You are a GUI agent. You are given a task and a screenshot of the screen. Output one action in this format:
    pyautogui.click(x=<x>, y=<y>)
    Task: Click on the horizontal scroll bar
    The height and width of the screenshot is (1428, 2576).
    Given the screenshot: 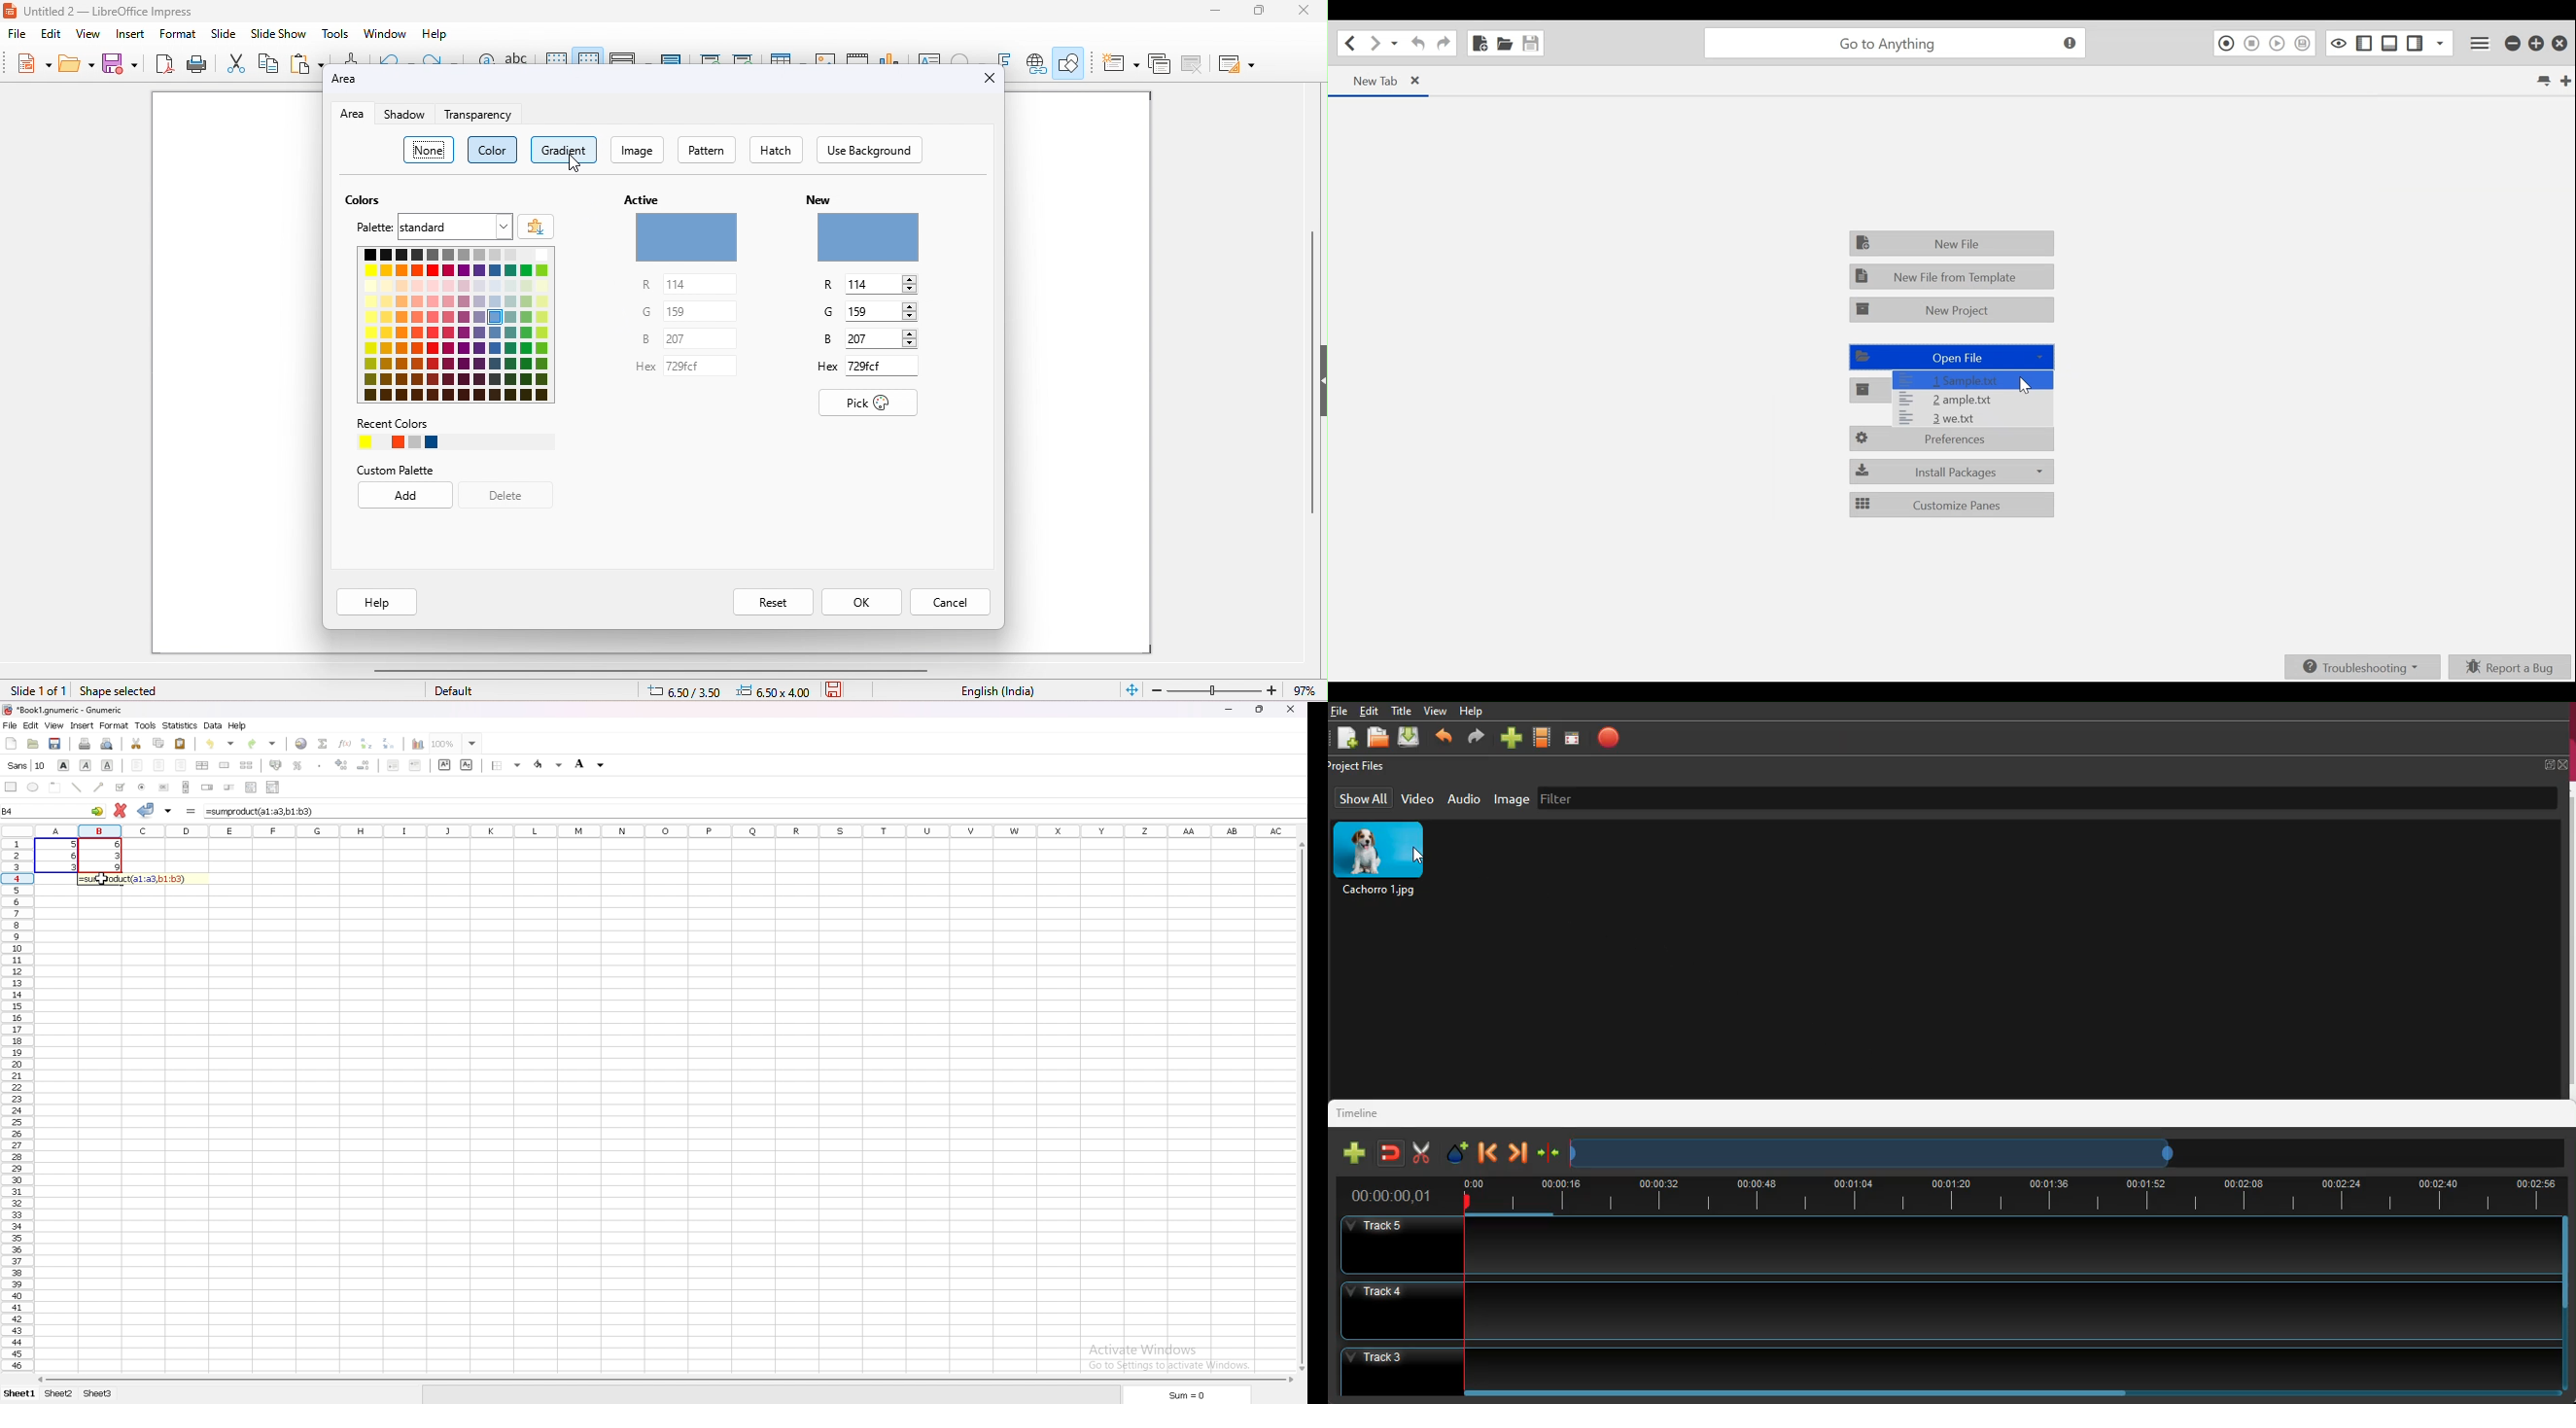 What is the action you would take?
    pyautogui.click(x=654, y=670)
    